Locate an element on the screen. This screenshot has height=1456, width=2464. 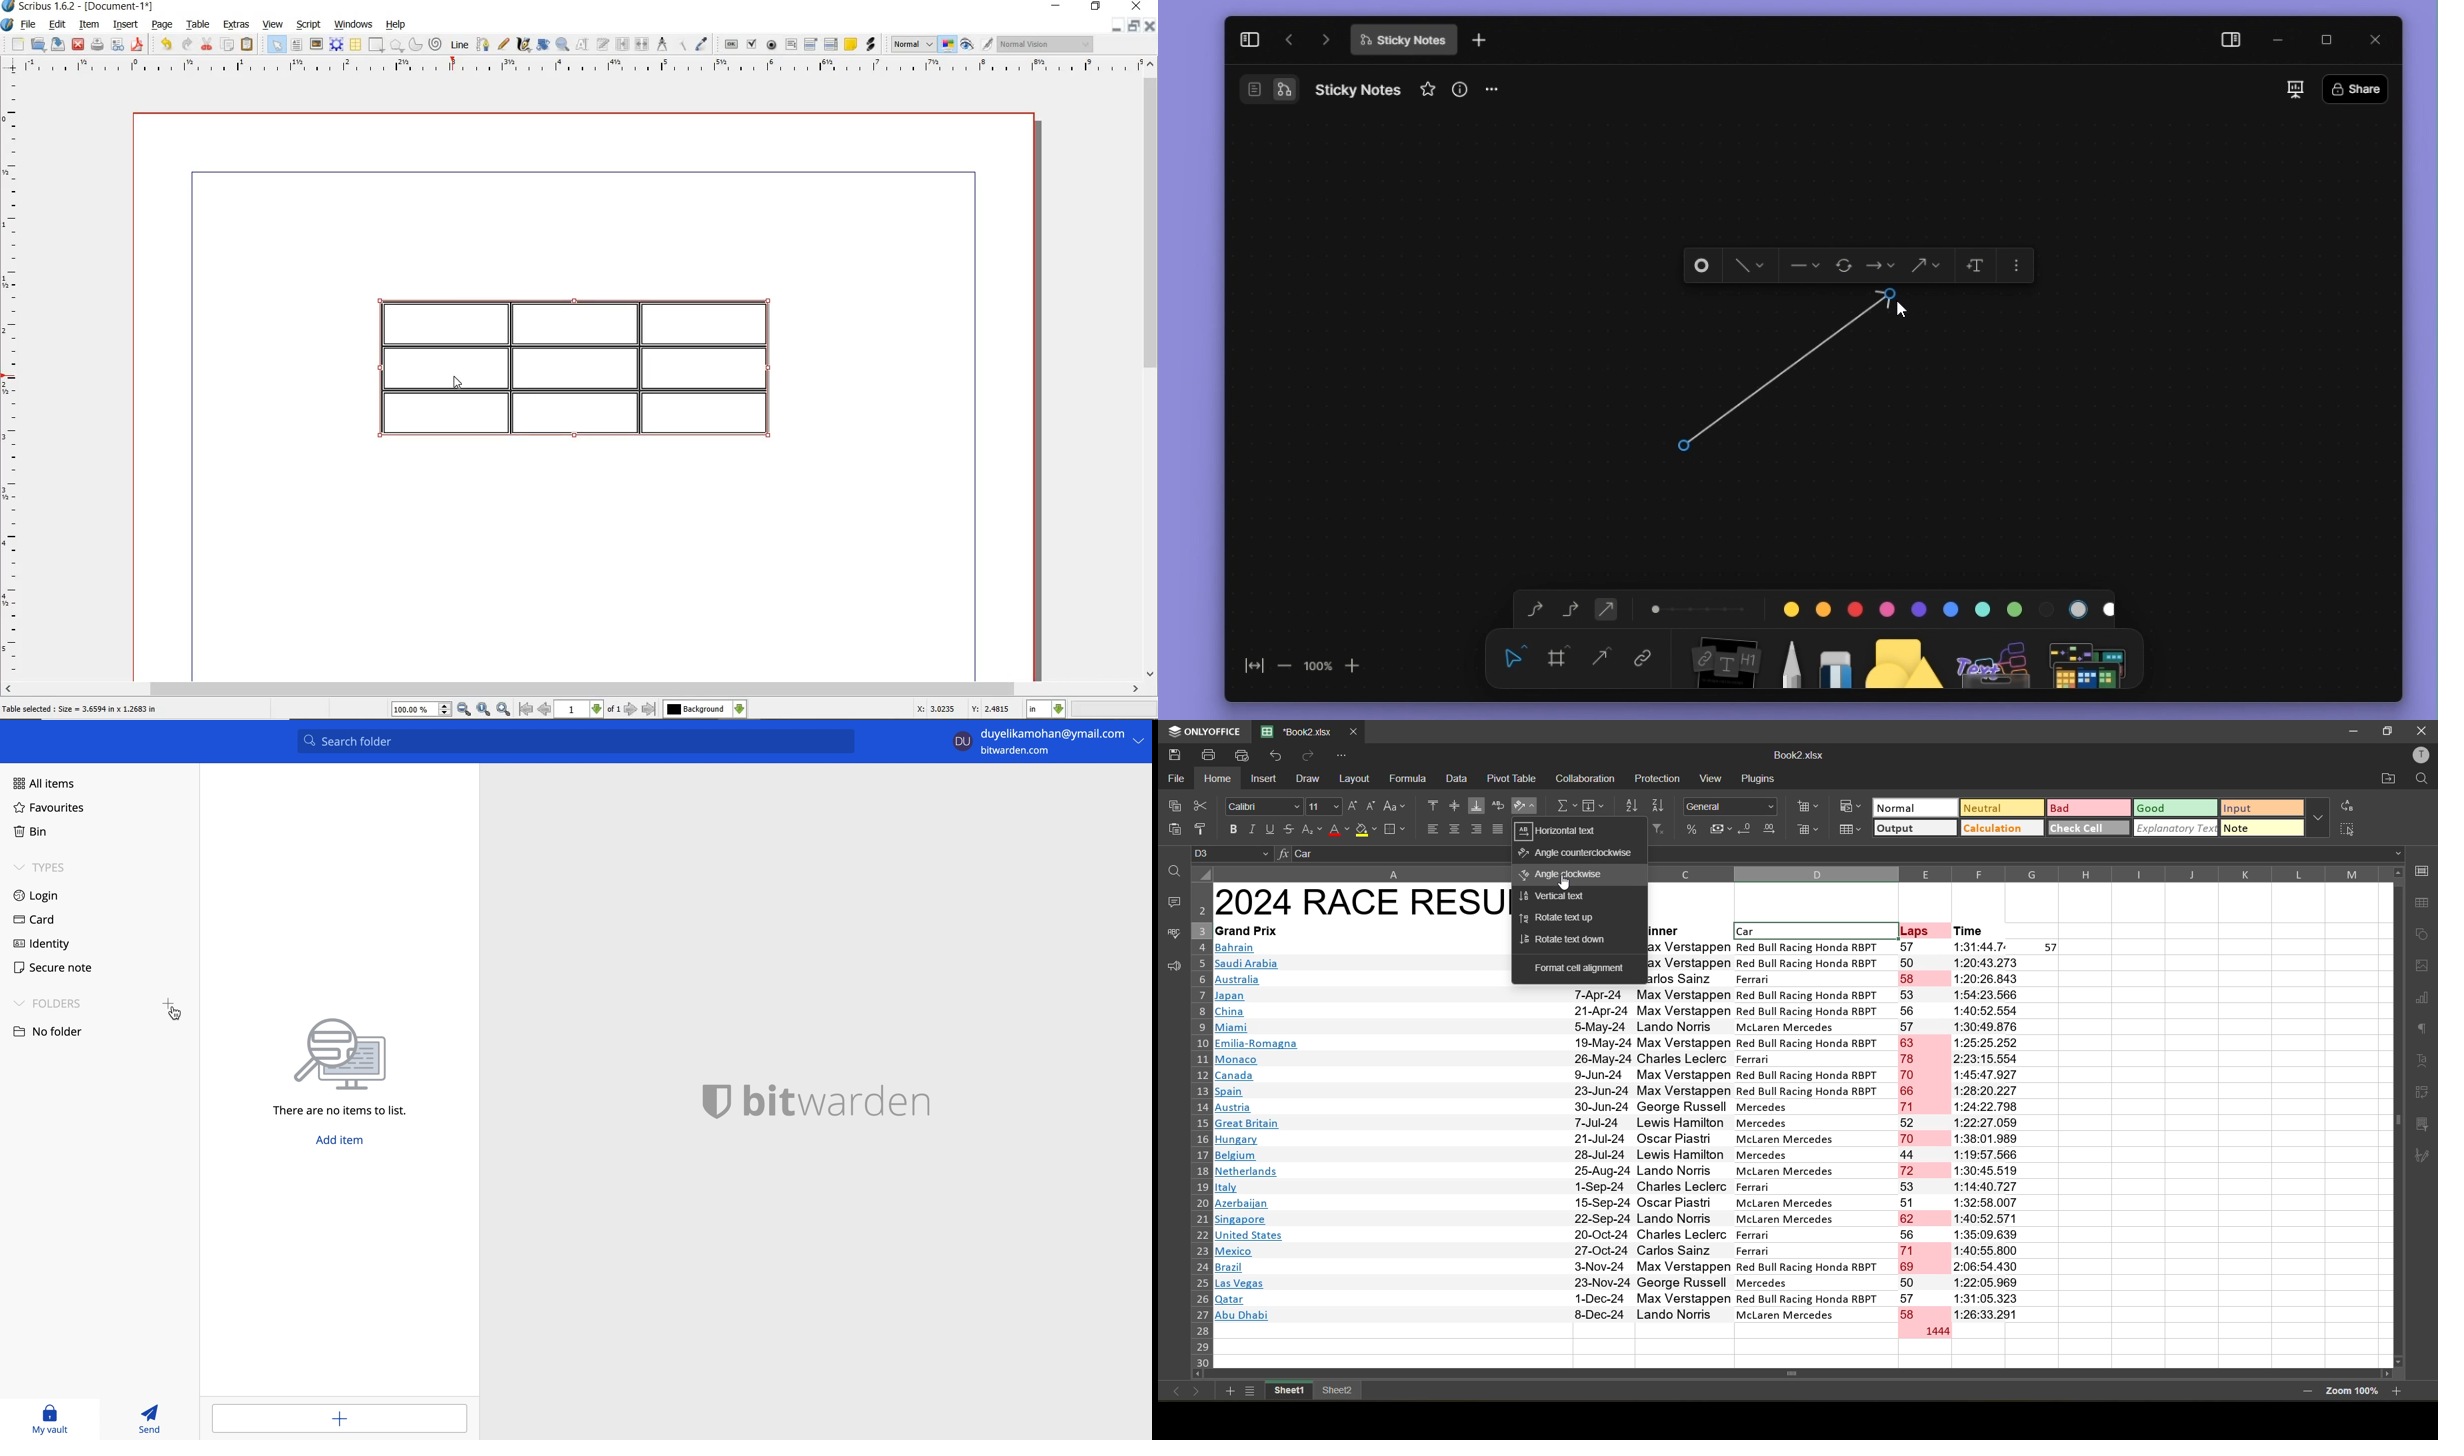
paragraph is located at coordinates (2422, 1029).